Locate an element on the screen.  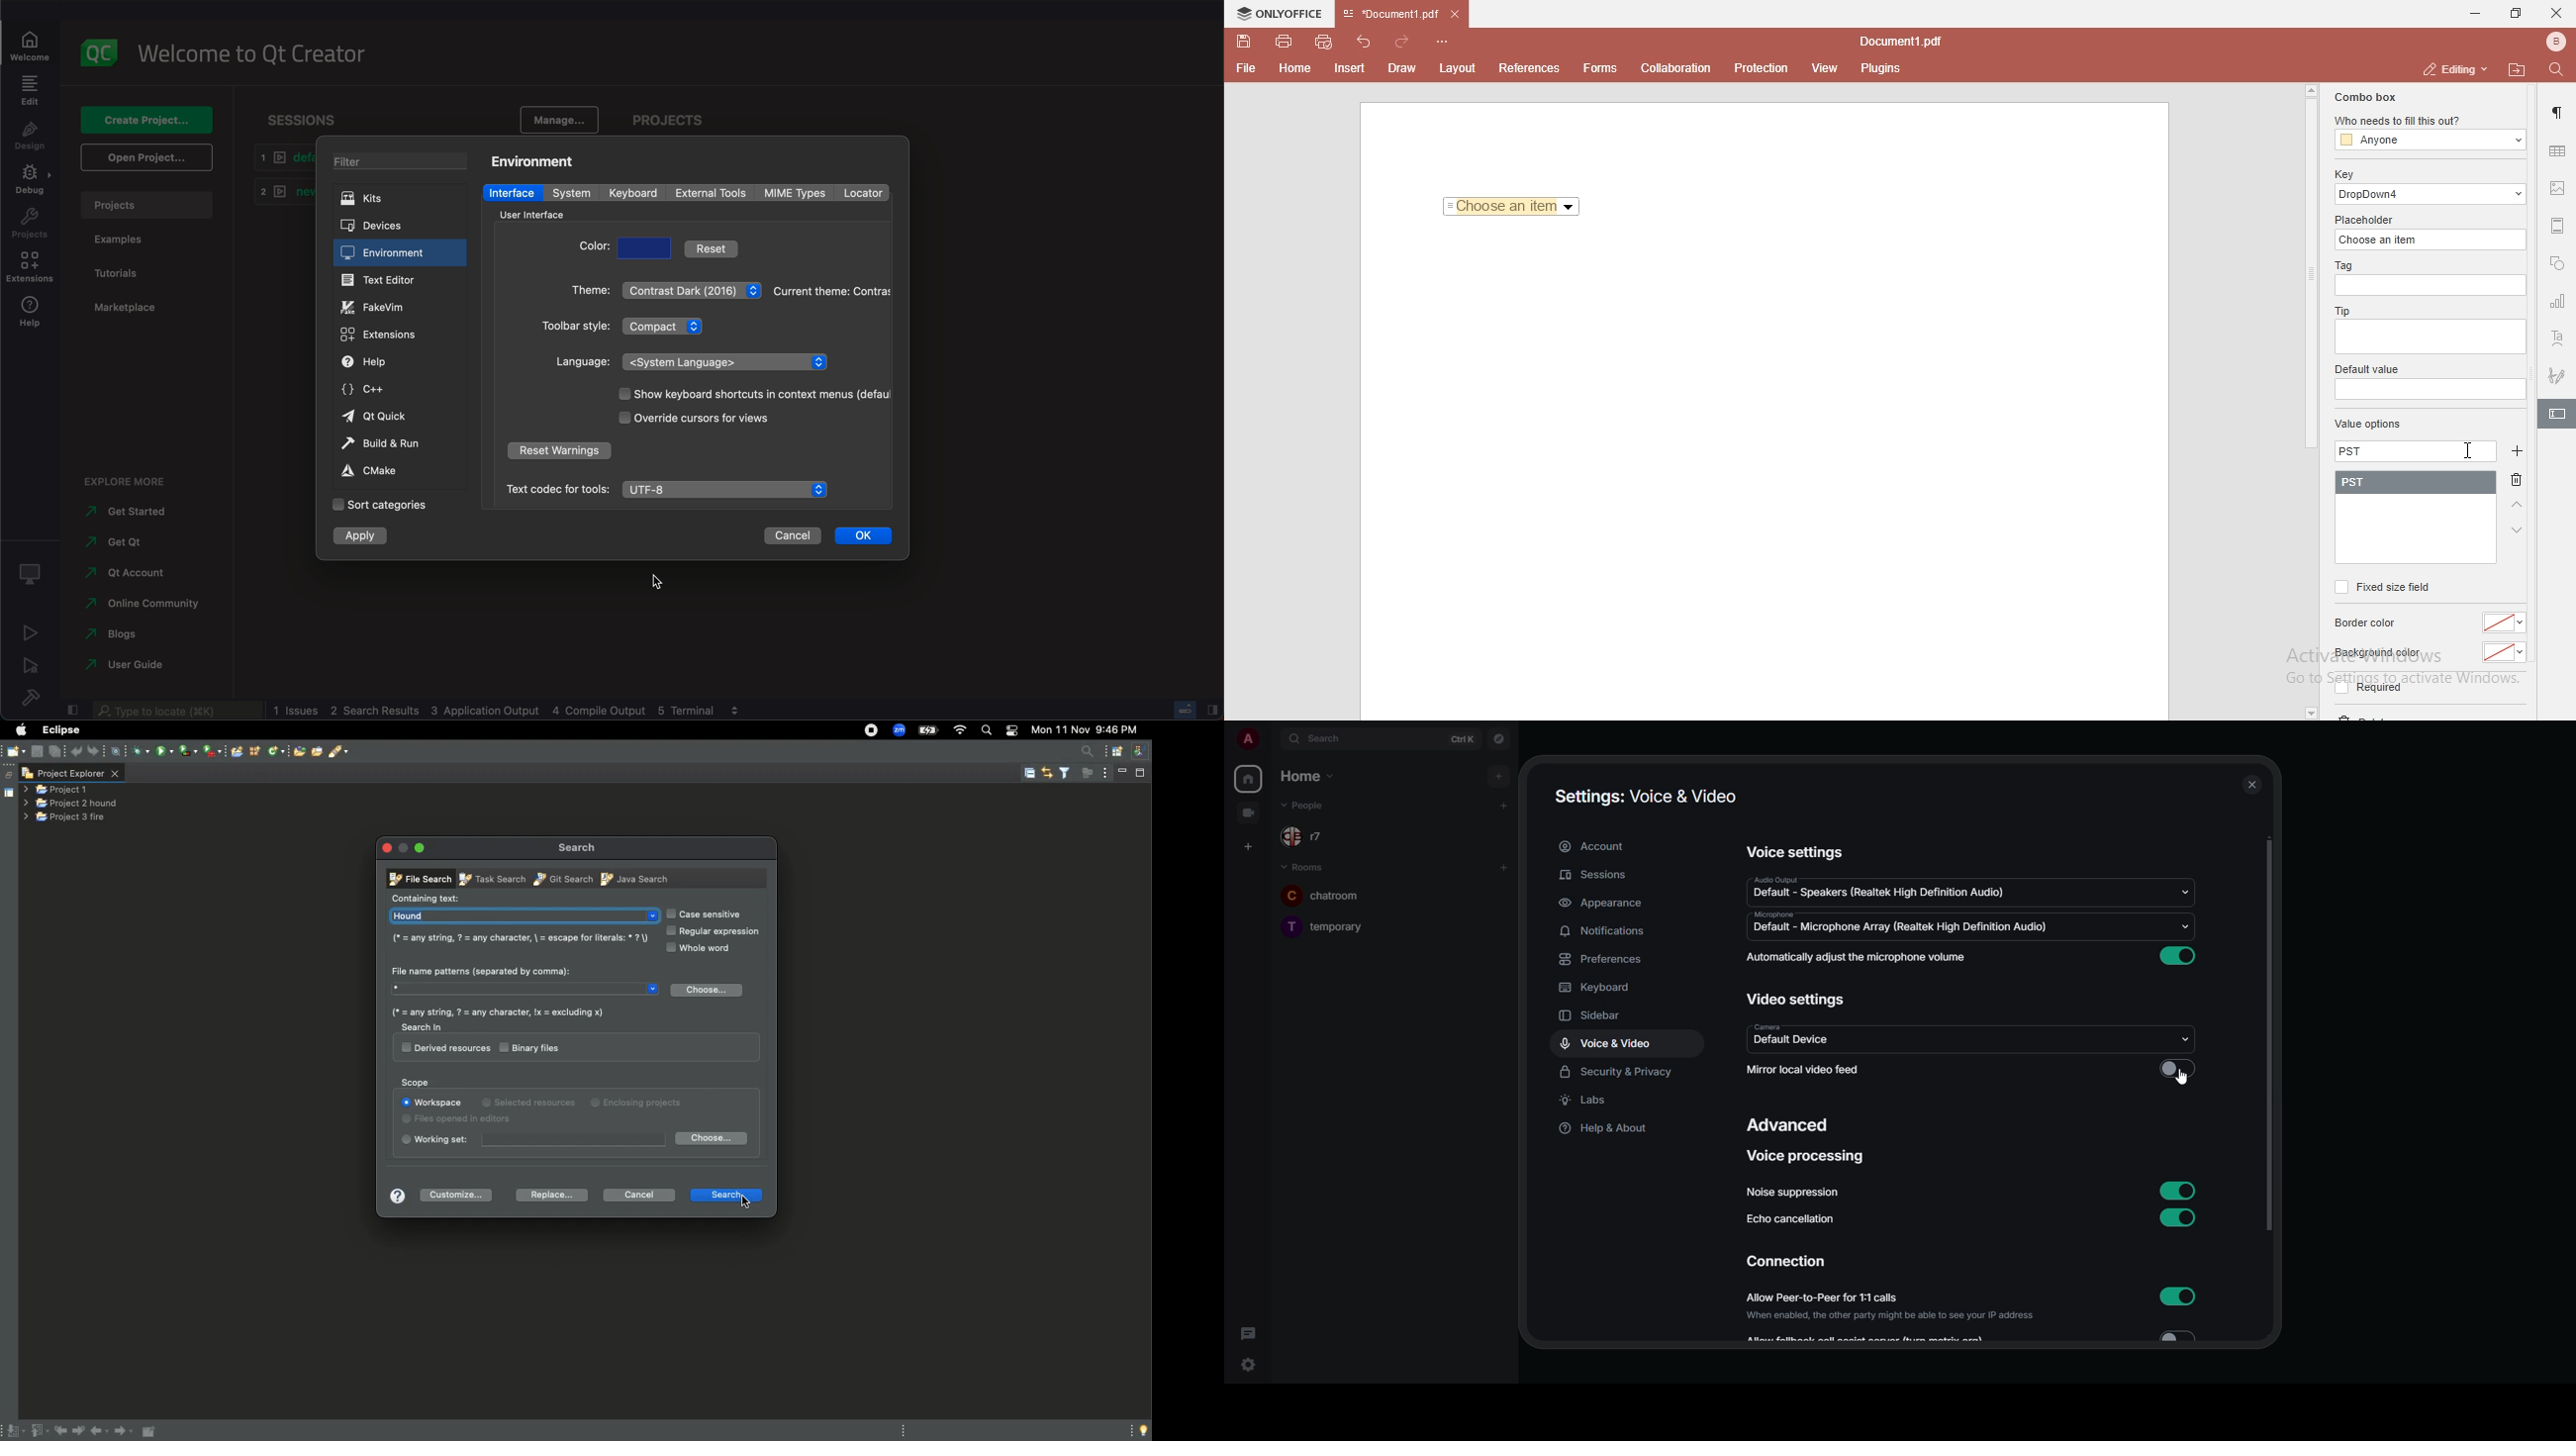
reset warnings is located at coordinates (559, 452).